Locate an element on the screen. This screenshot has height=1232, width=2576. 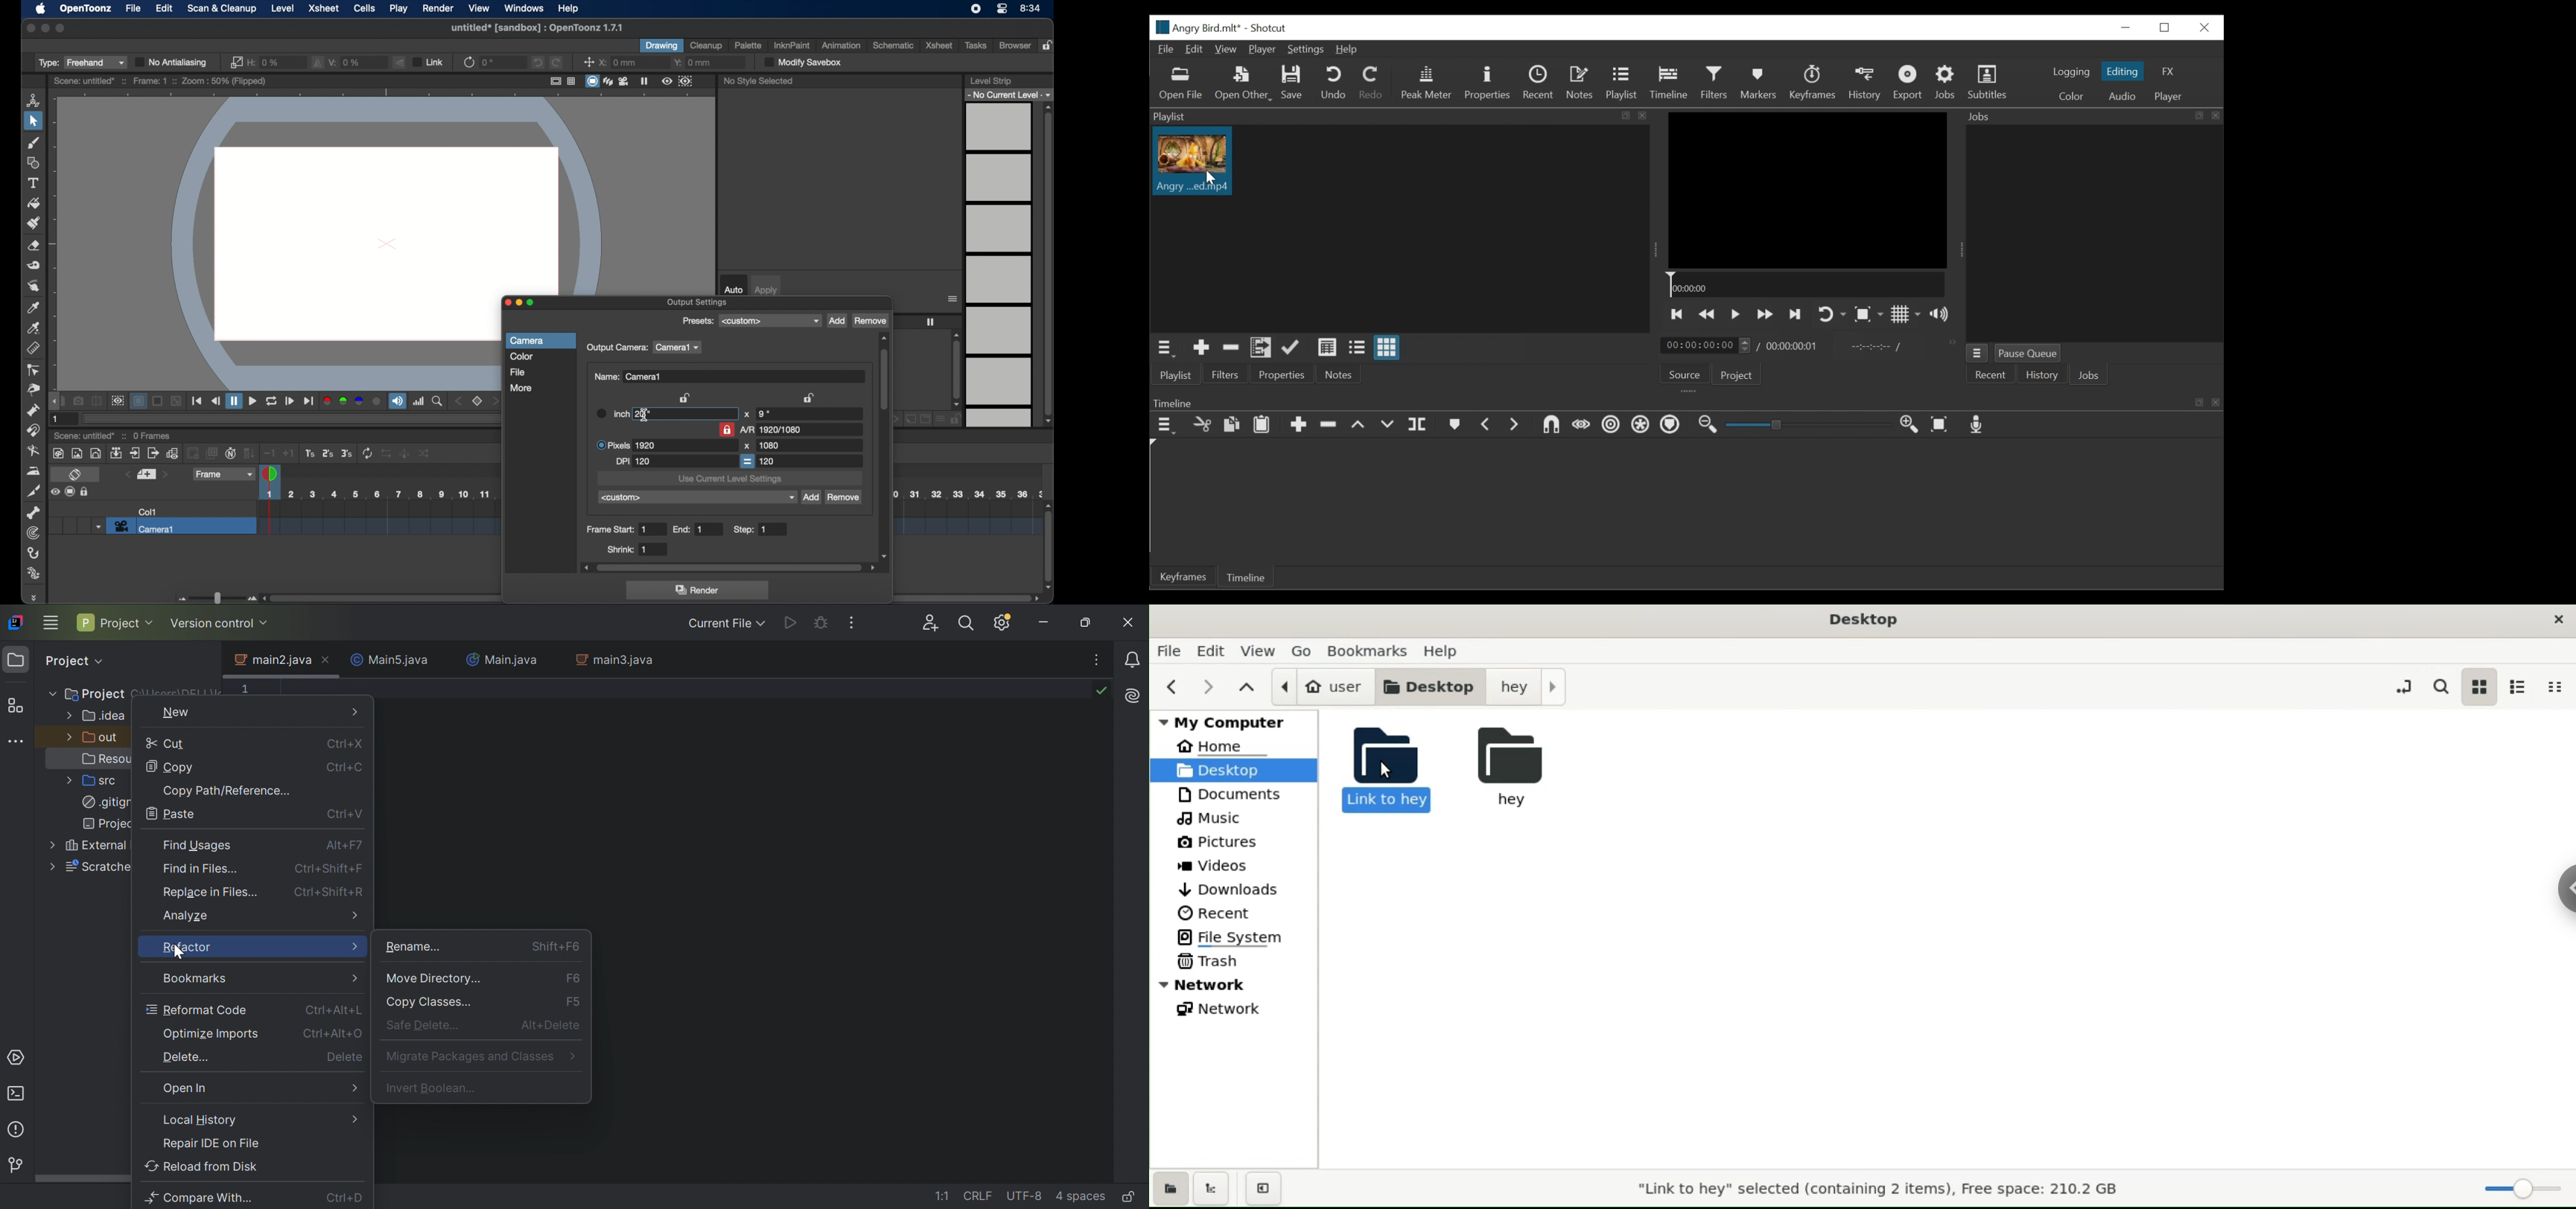
Delete... is located at coordinates (186, 1057).